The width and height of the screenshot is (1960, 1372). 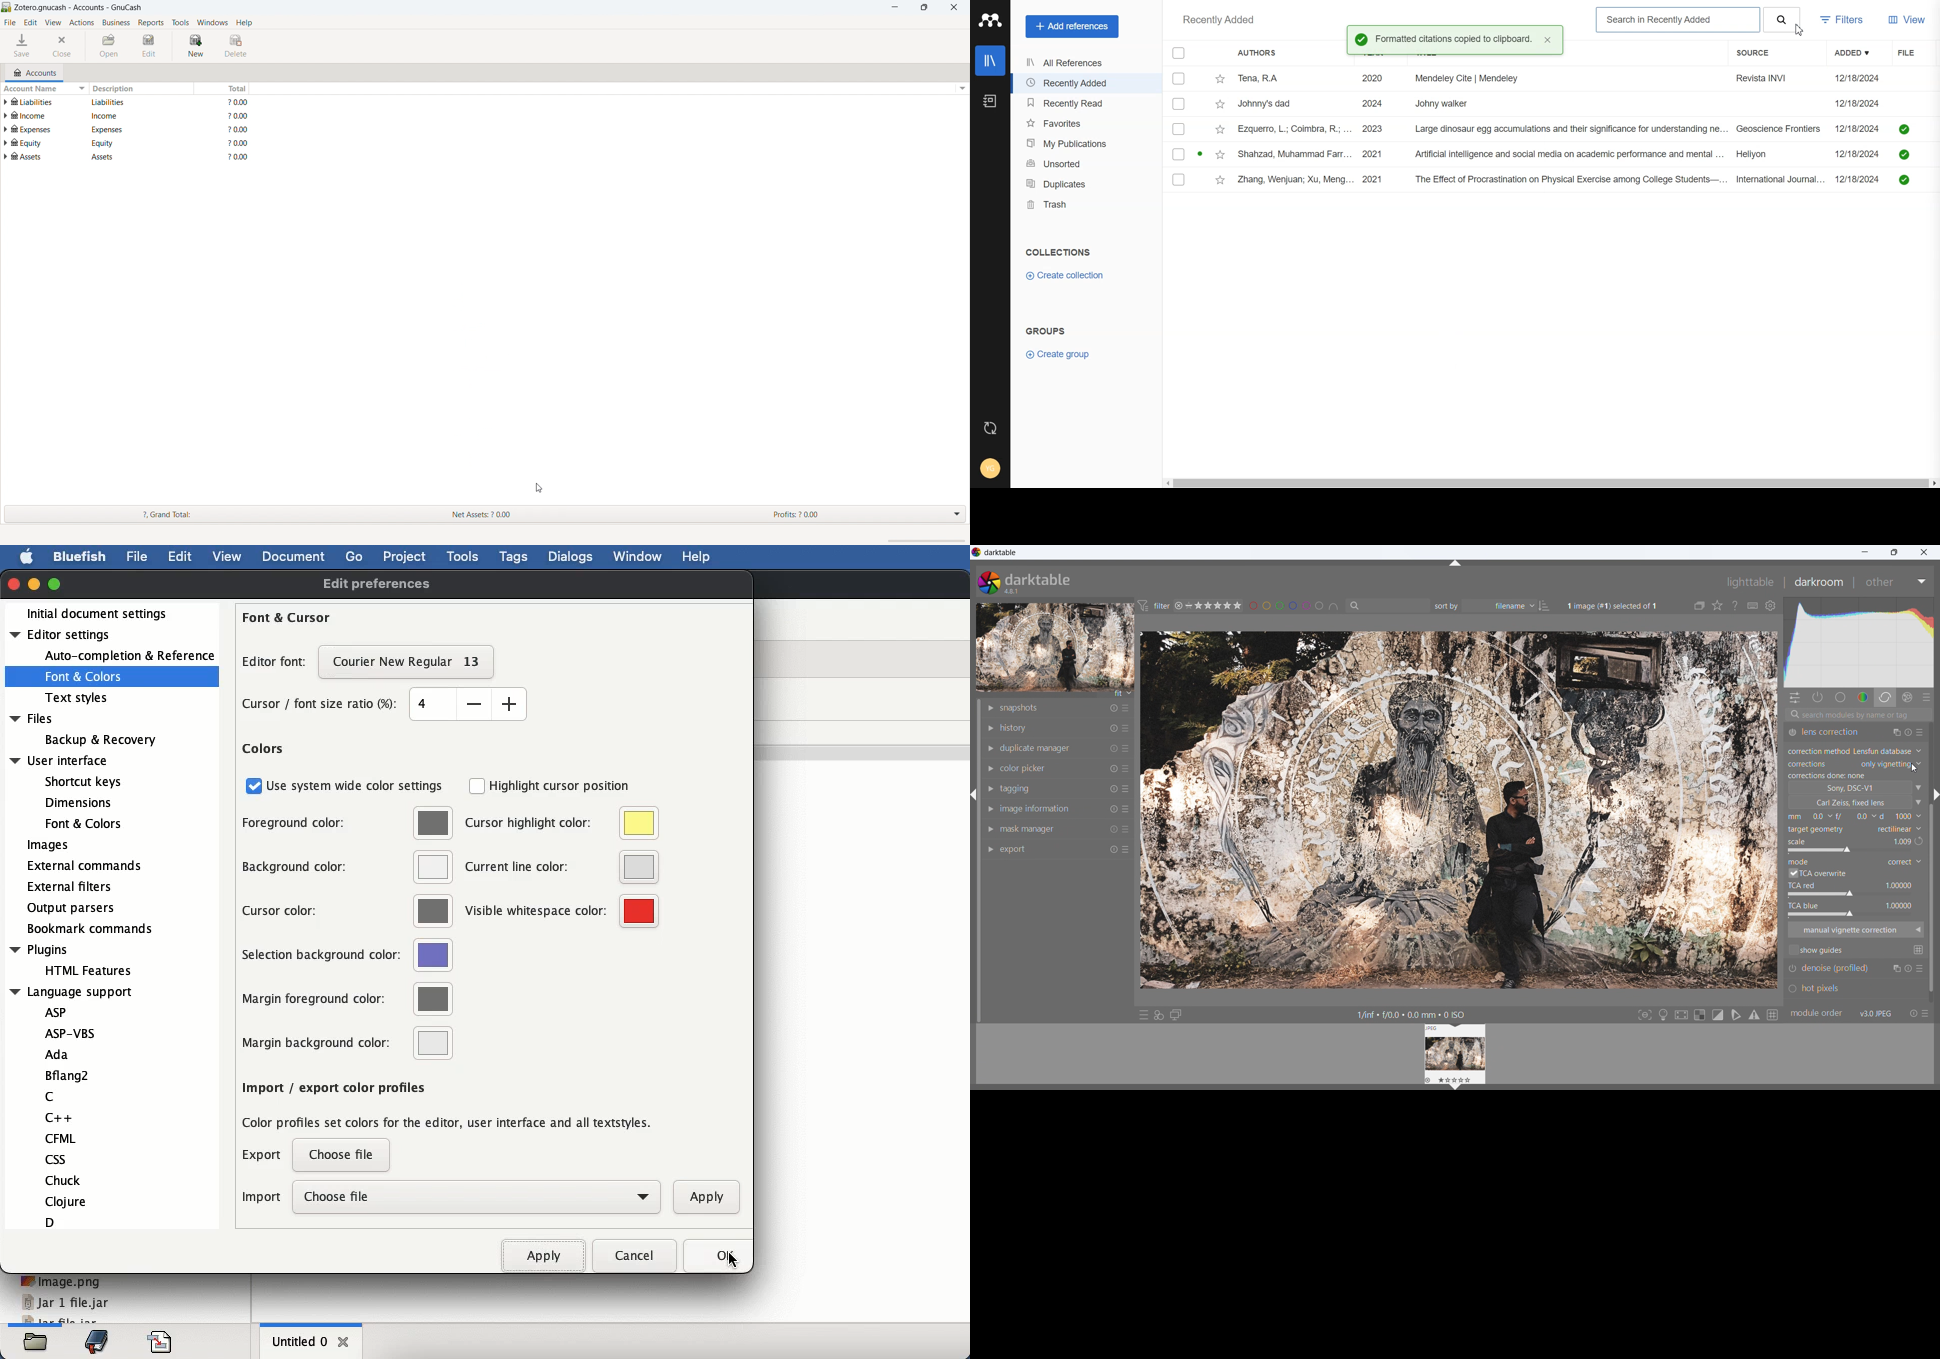 What do you see at coordinates (51, 846) in the screenshot?
I see `images` at bounding box center [51, 846].